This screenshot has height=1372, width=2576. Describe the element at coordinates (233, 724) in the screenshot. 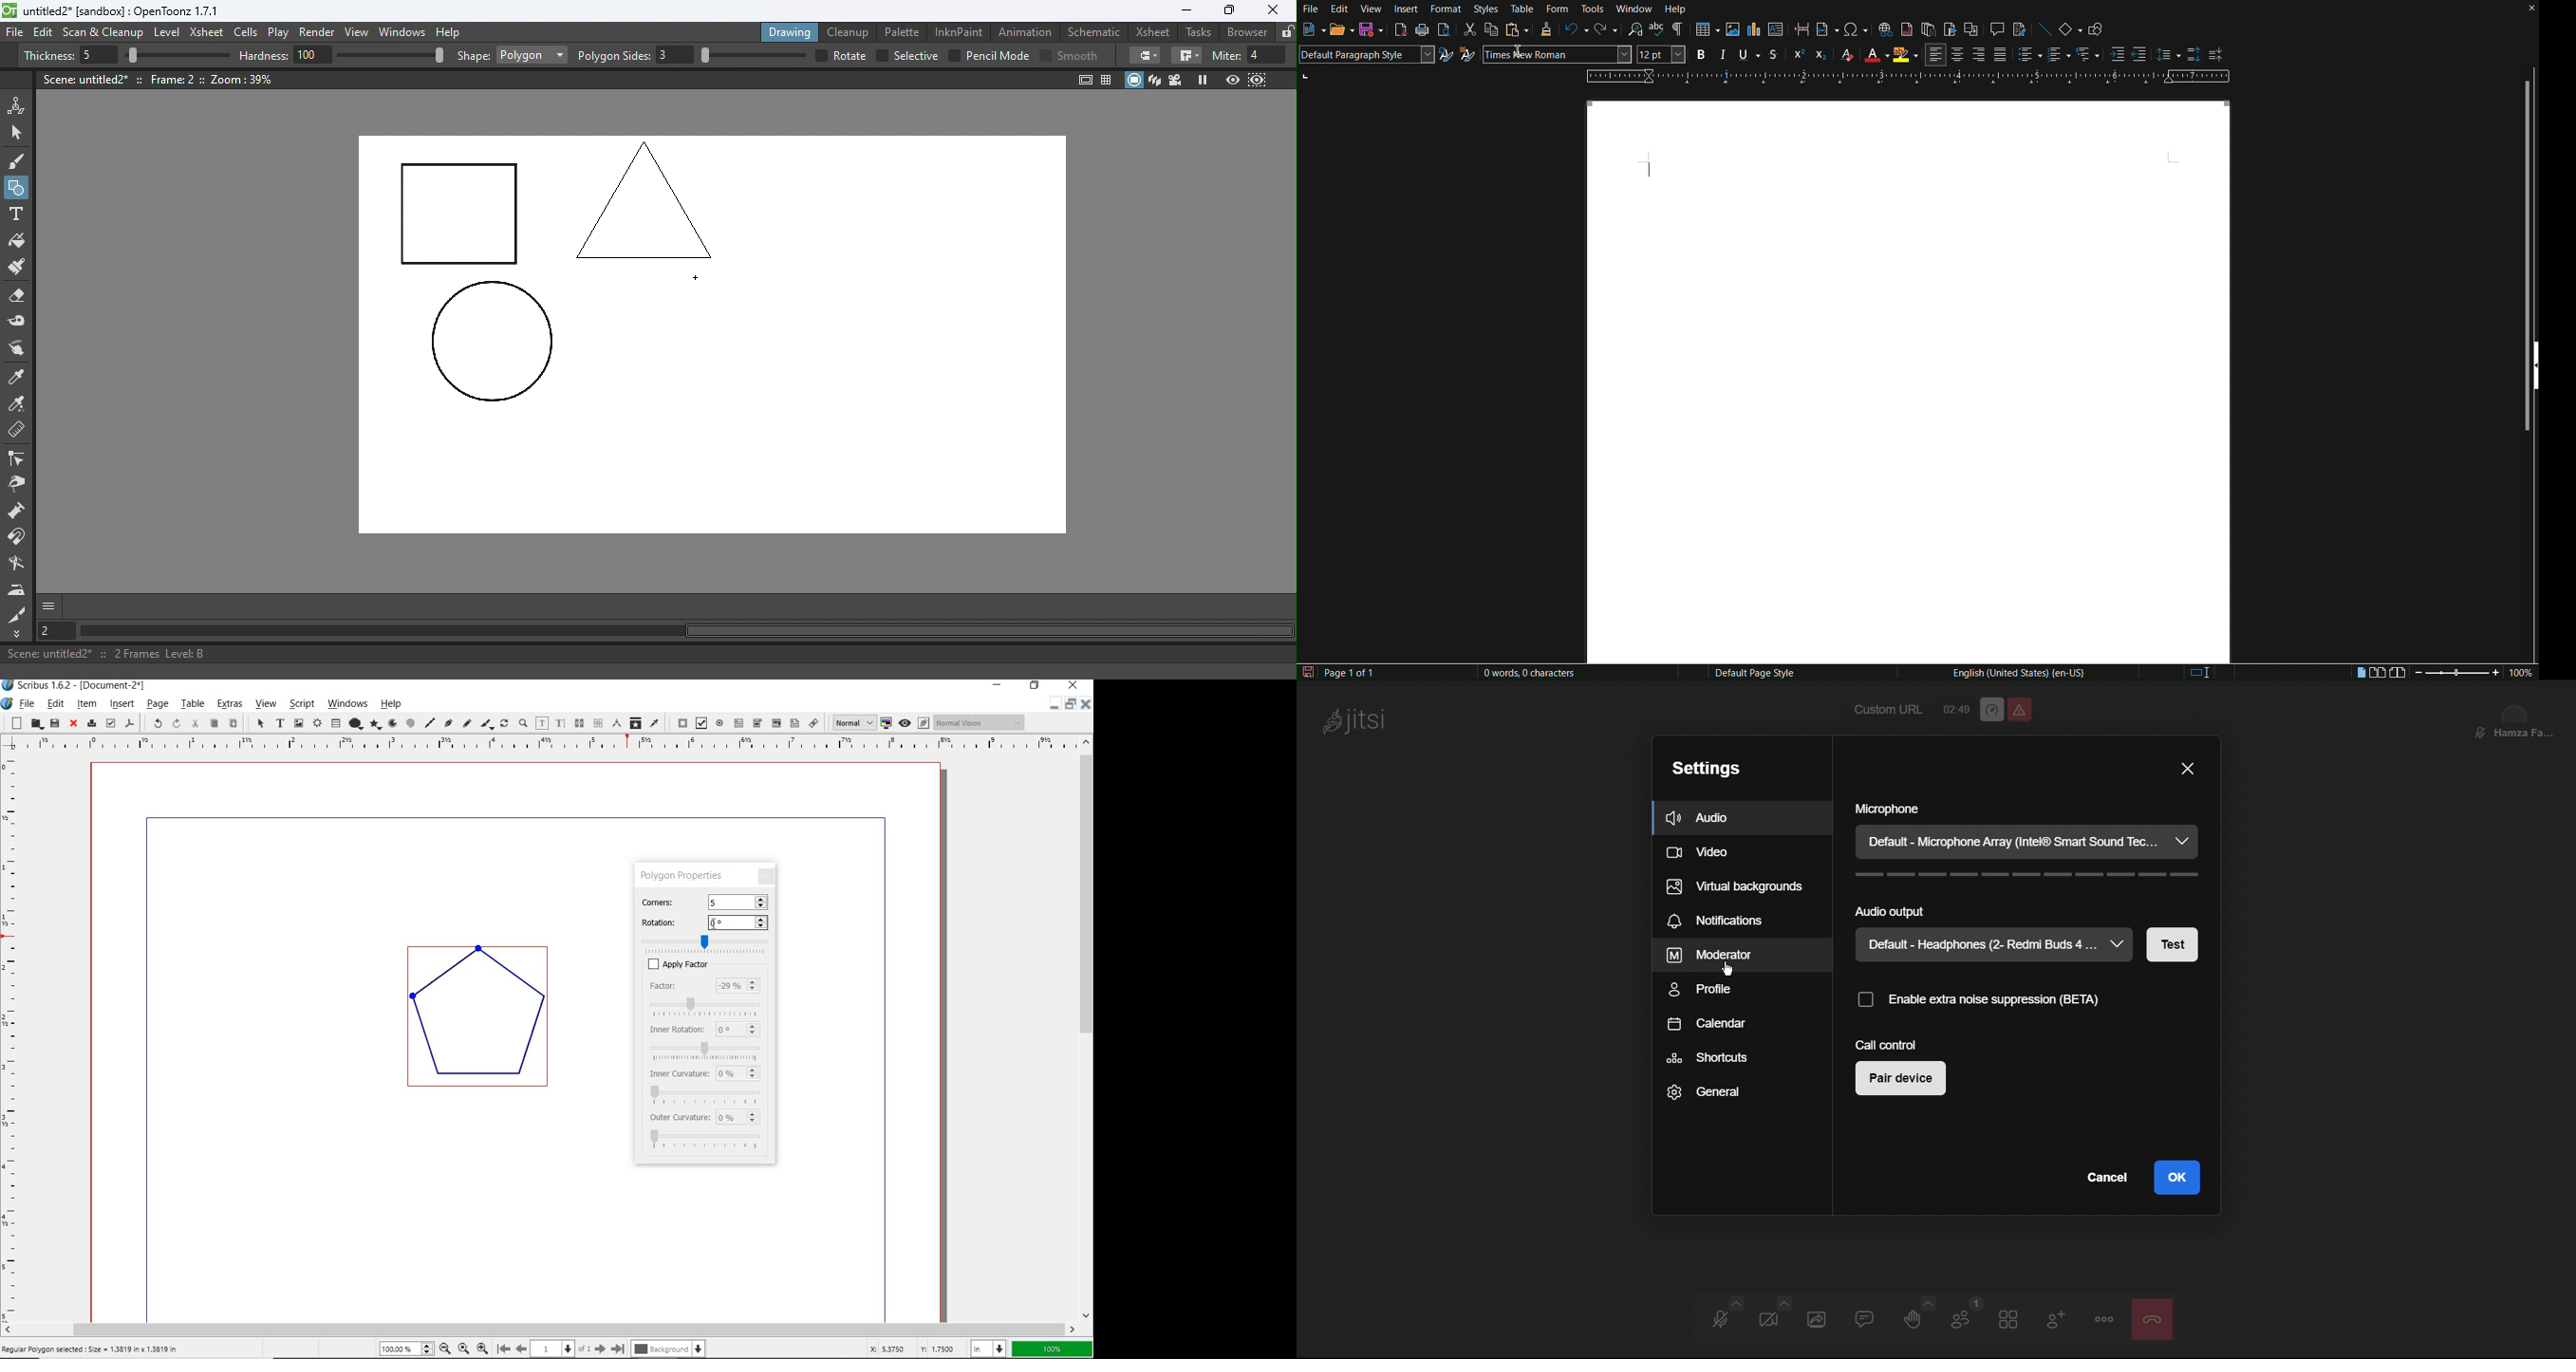

I see `paste` at that location.